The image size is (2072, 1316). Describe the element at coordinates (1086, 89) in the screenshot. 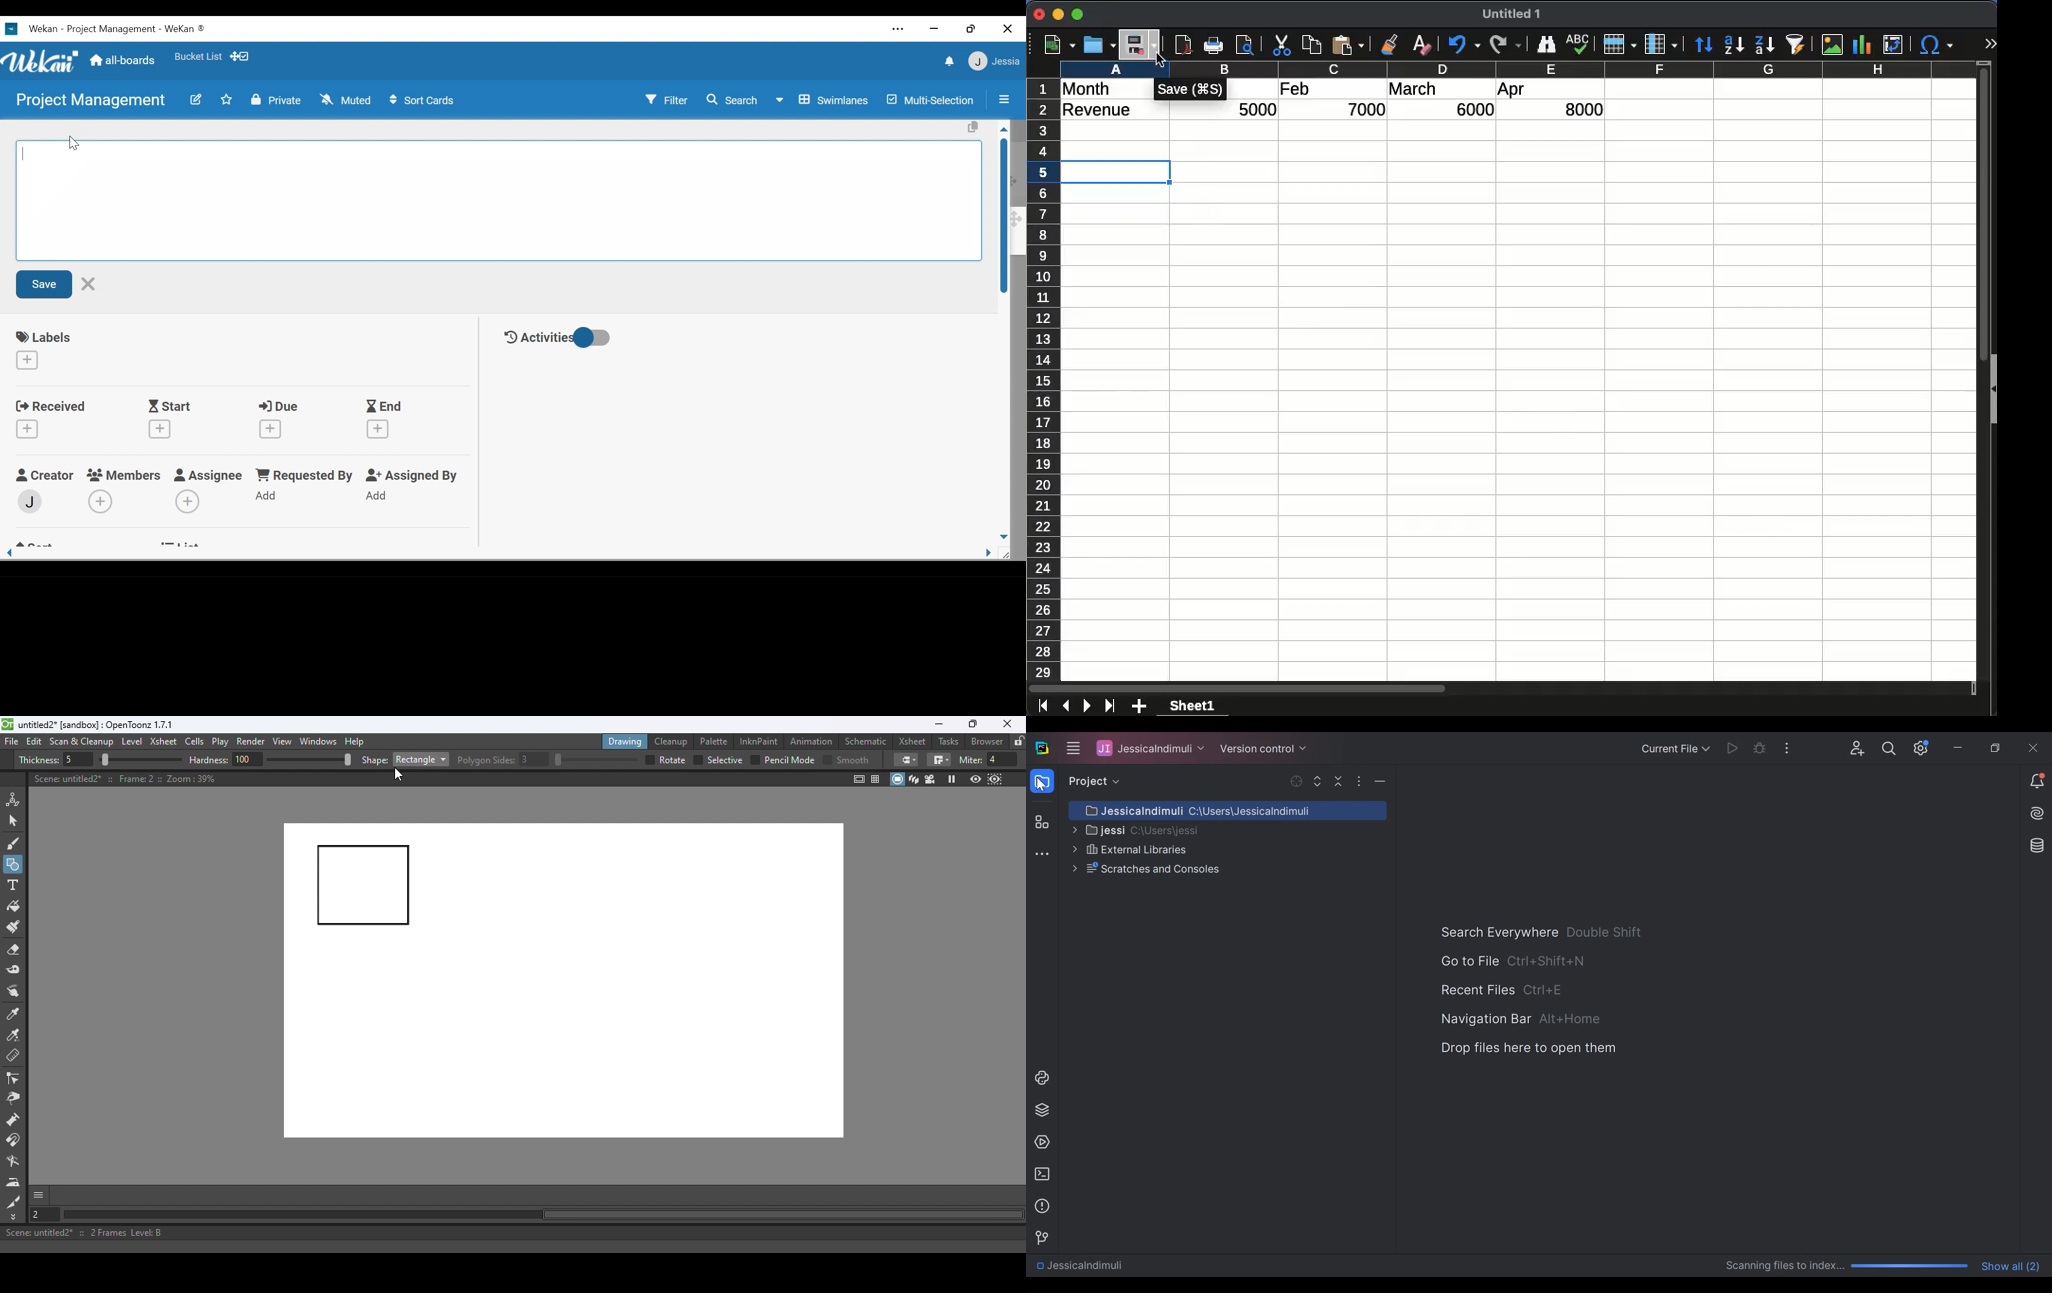

I see `month` at that location.